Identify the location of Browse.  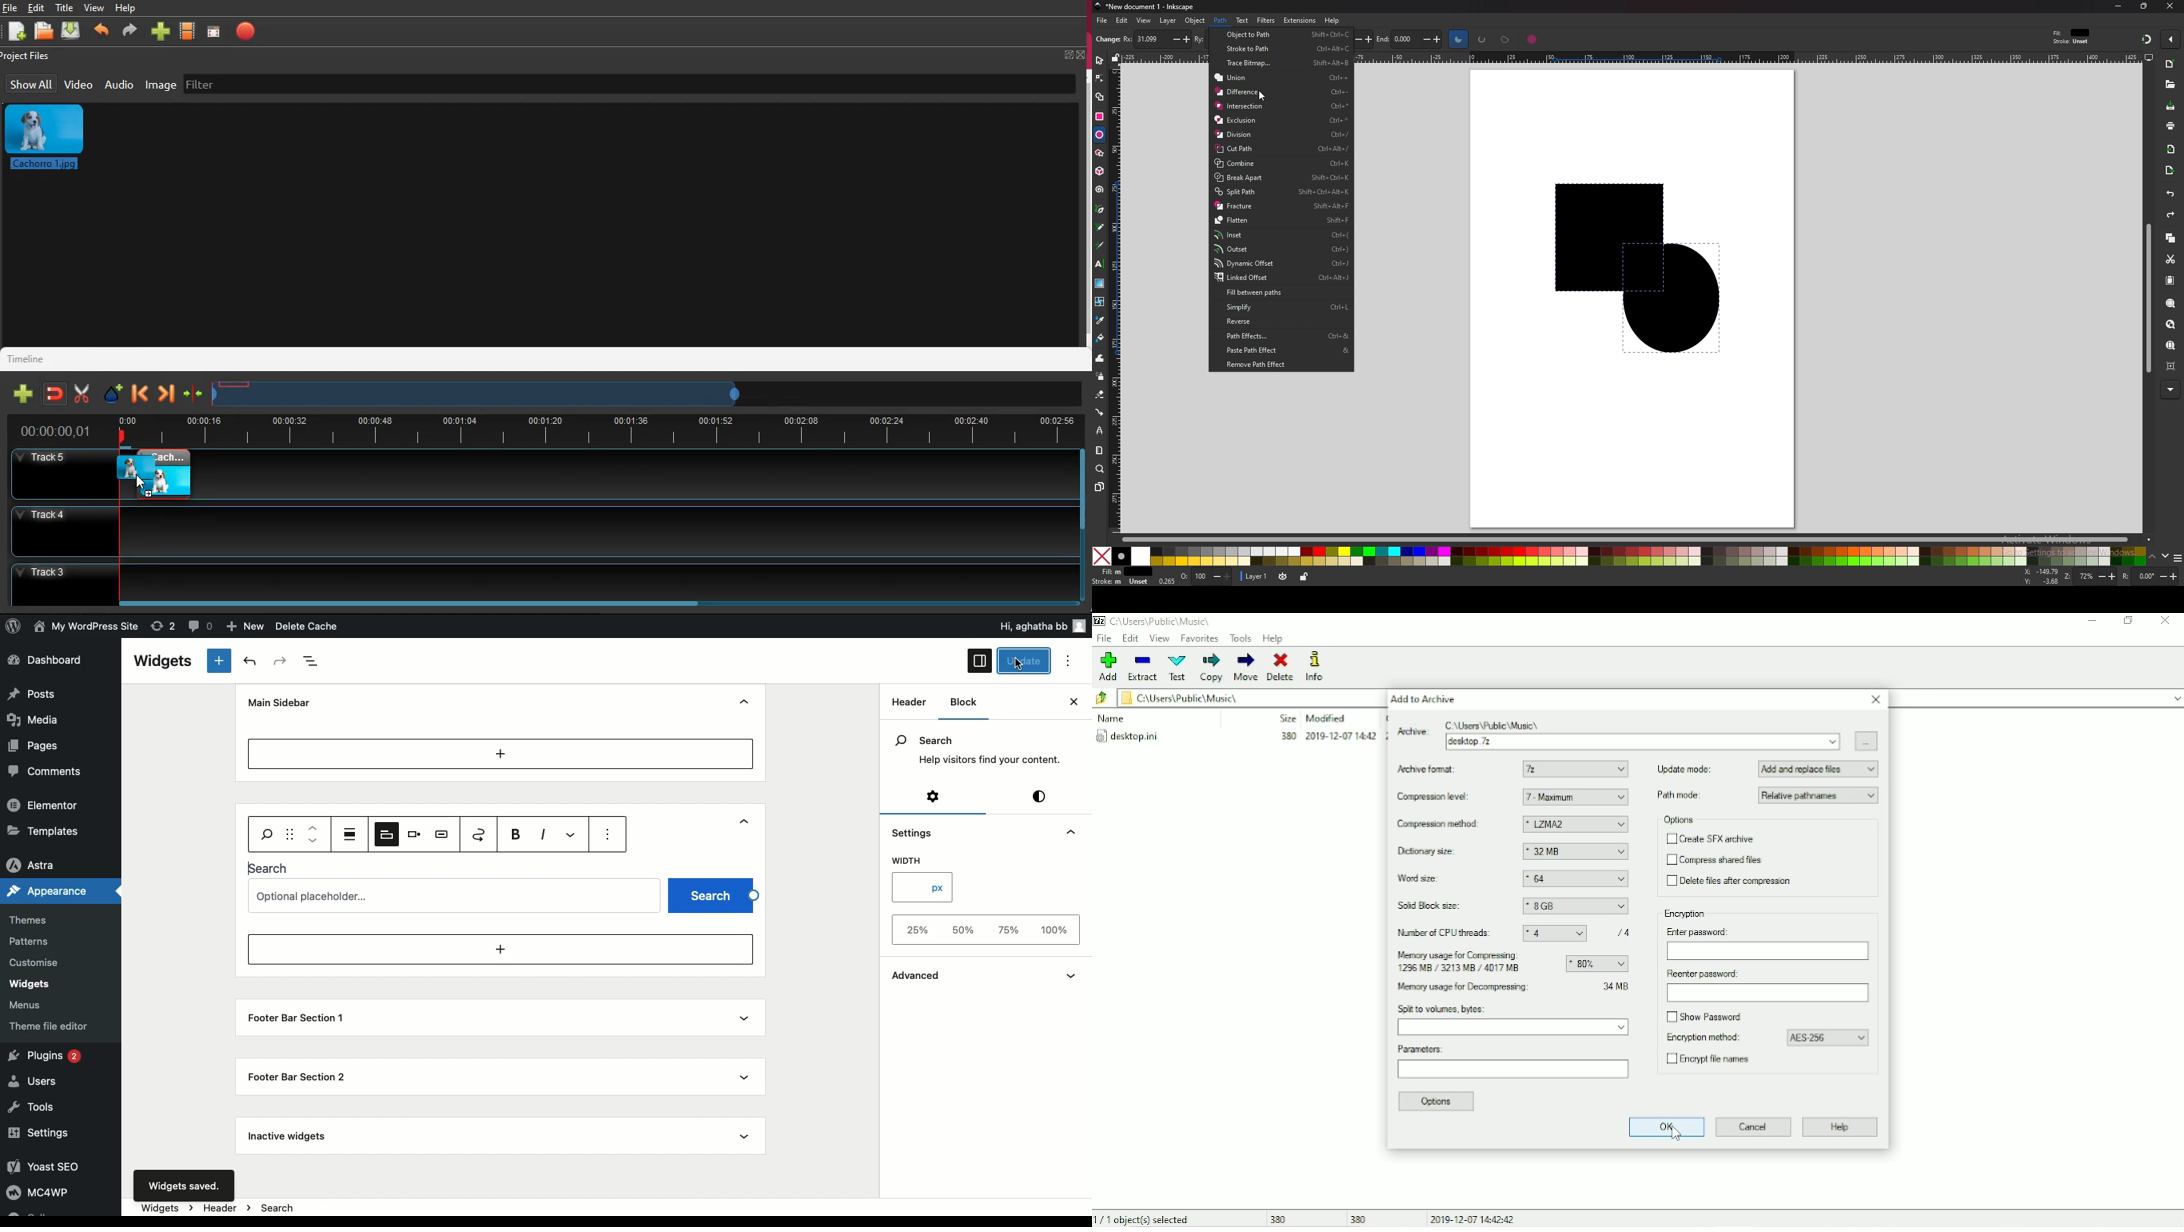
(1867, 740).